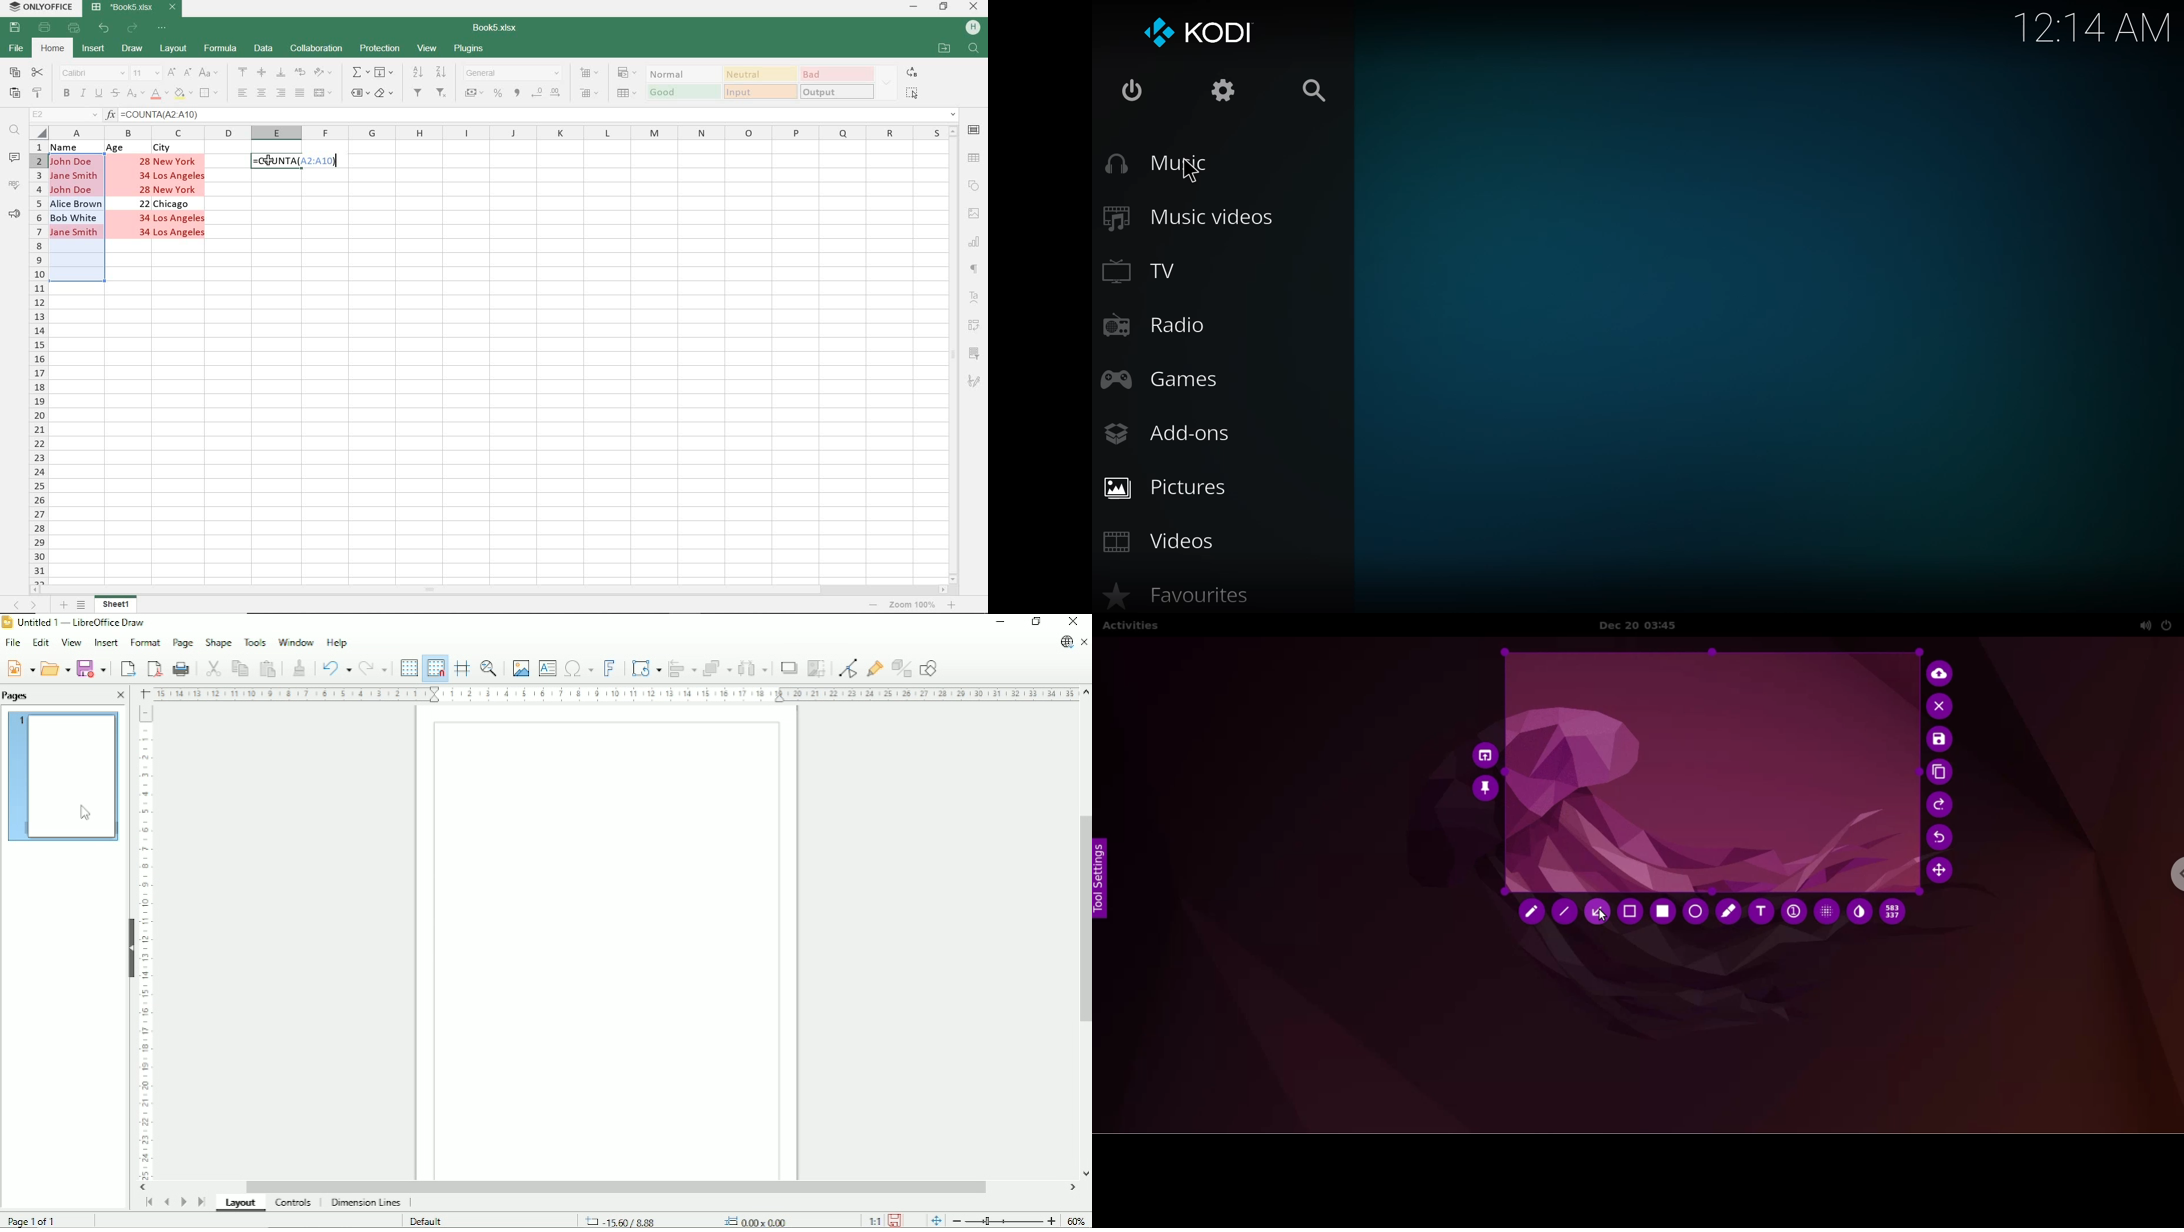 Image resolution: width=2184 pixels, height=1232 pixels. Describe the element at coordinates (547, 667) in the screenshot. I see `Insert text box` at that location.